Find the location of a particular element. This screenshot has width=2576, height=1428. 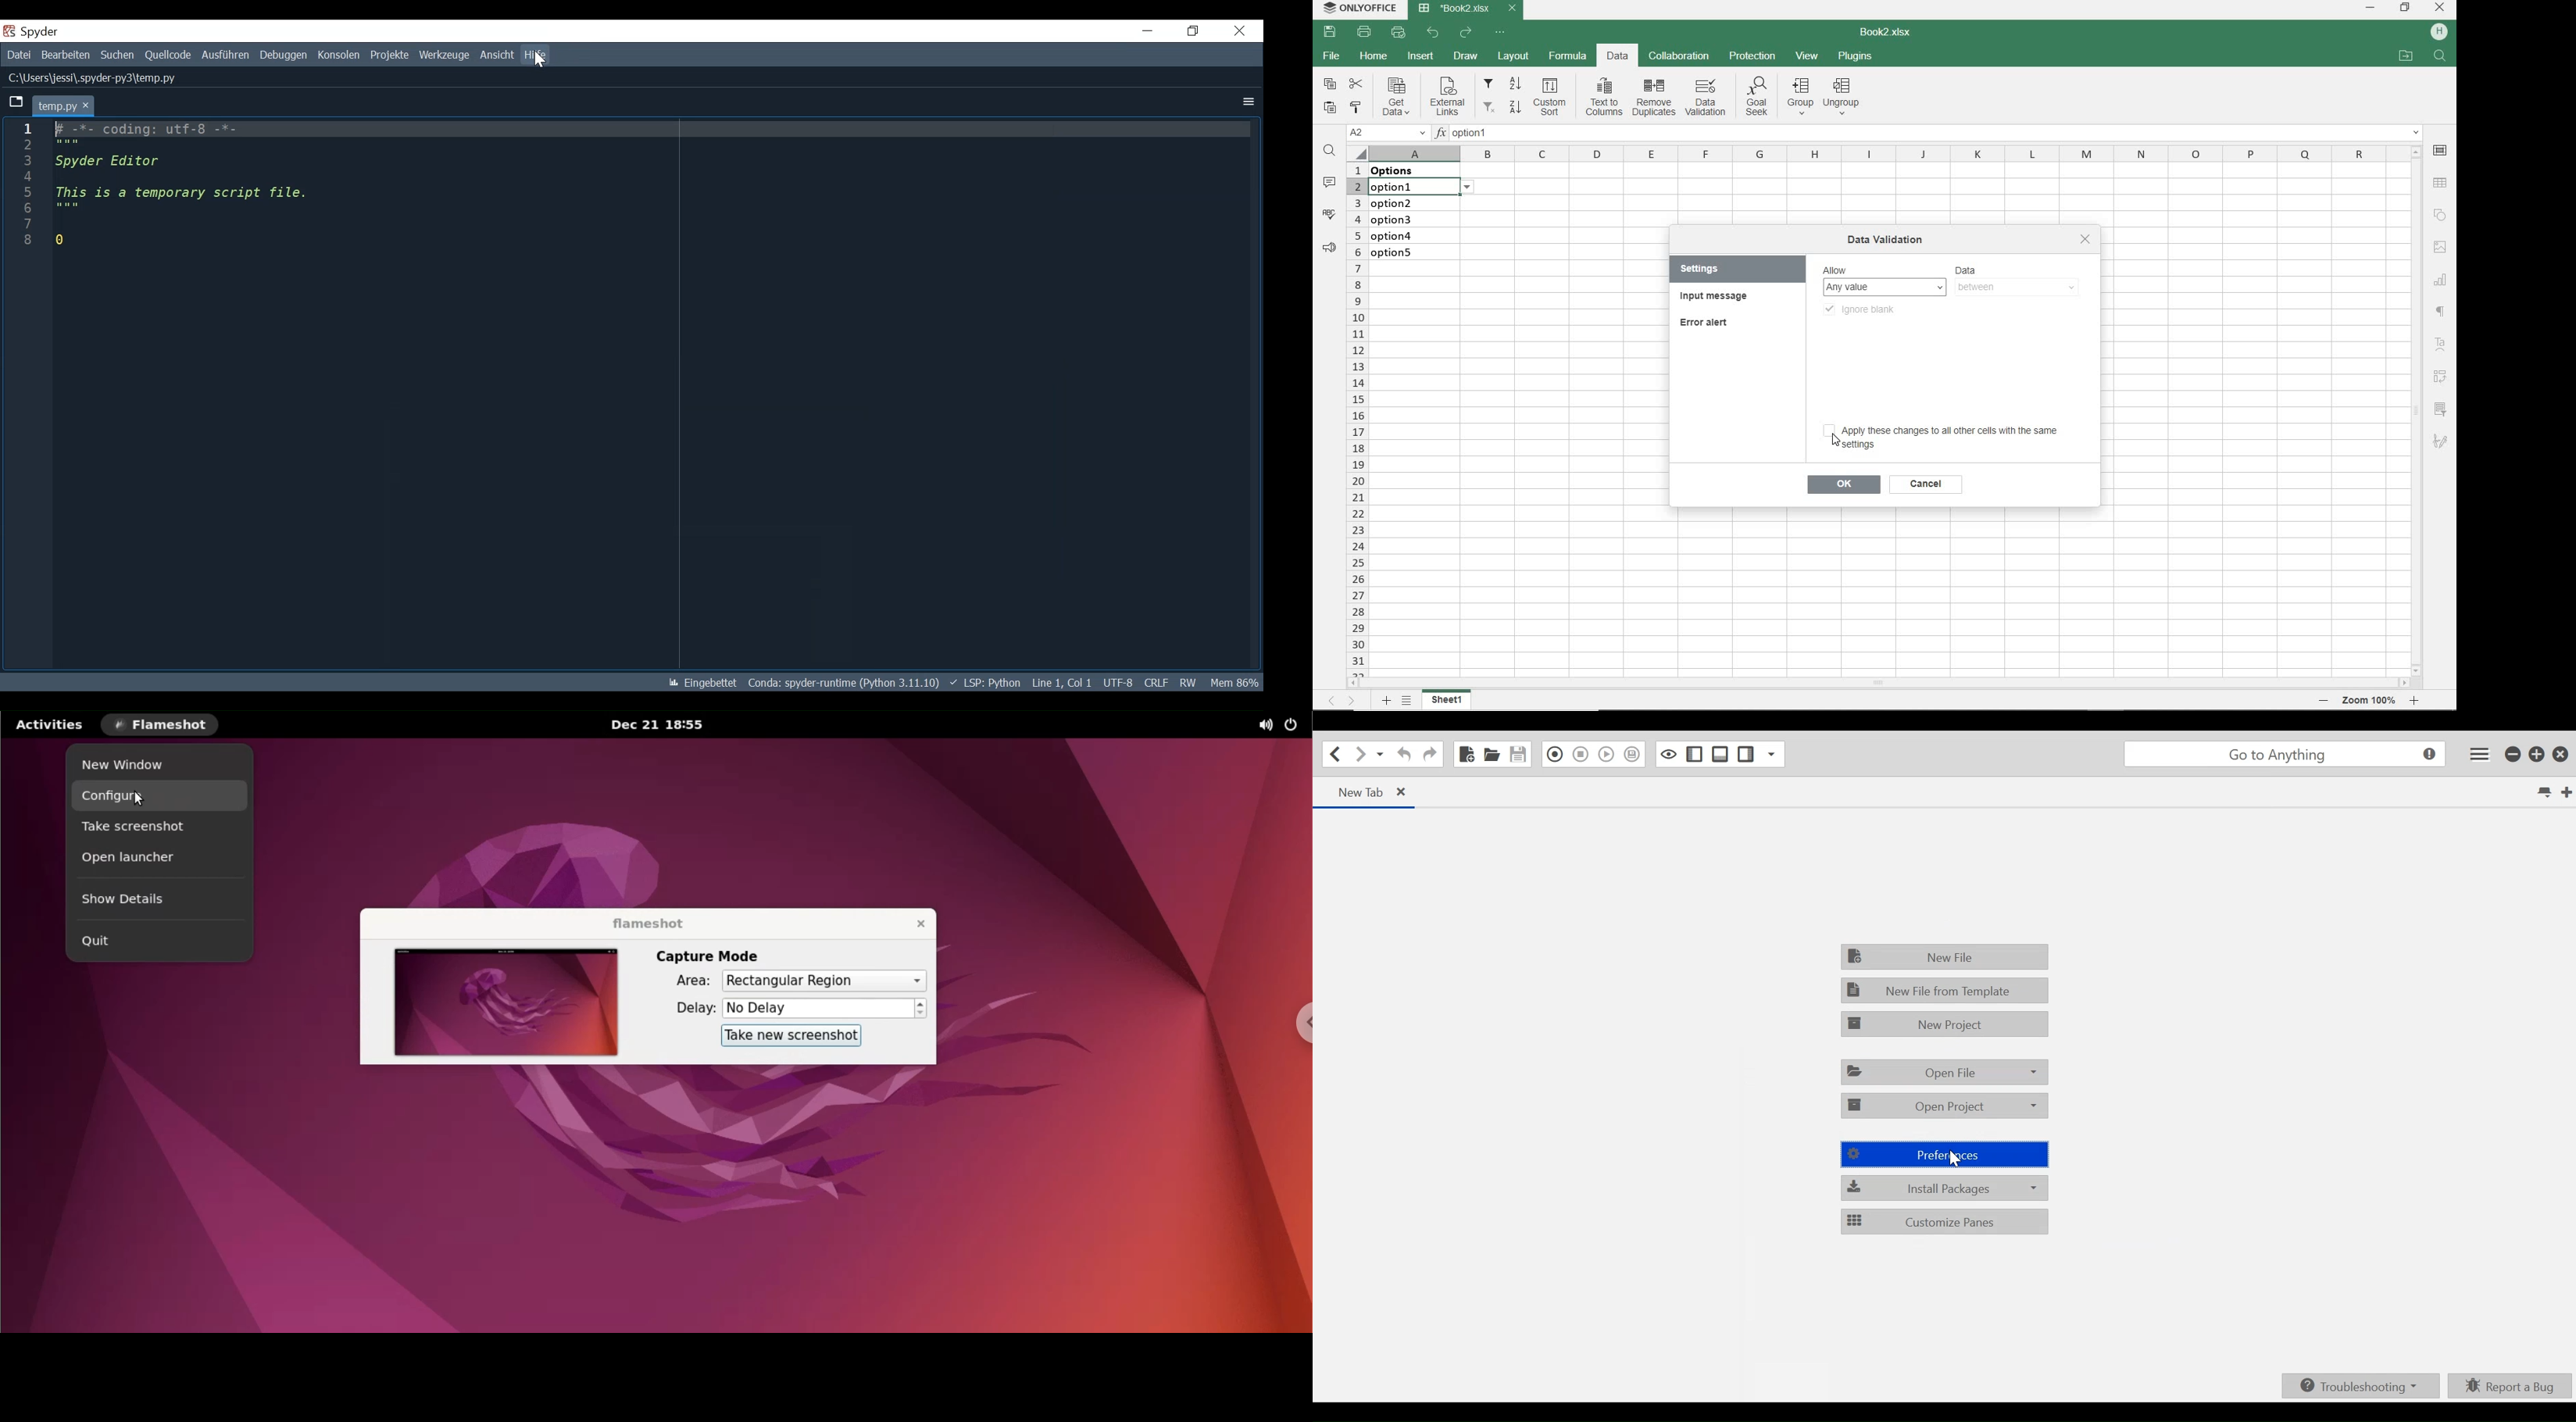

SETTINGS is located at coordinates (1712, 269).